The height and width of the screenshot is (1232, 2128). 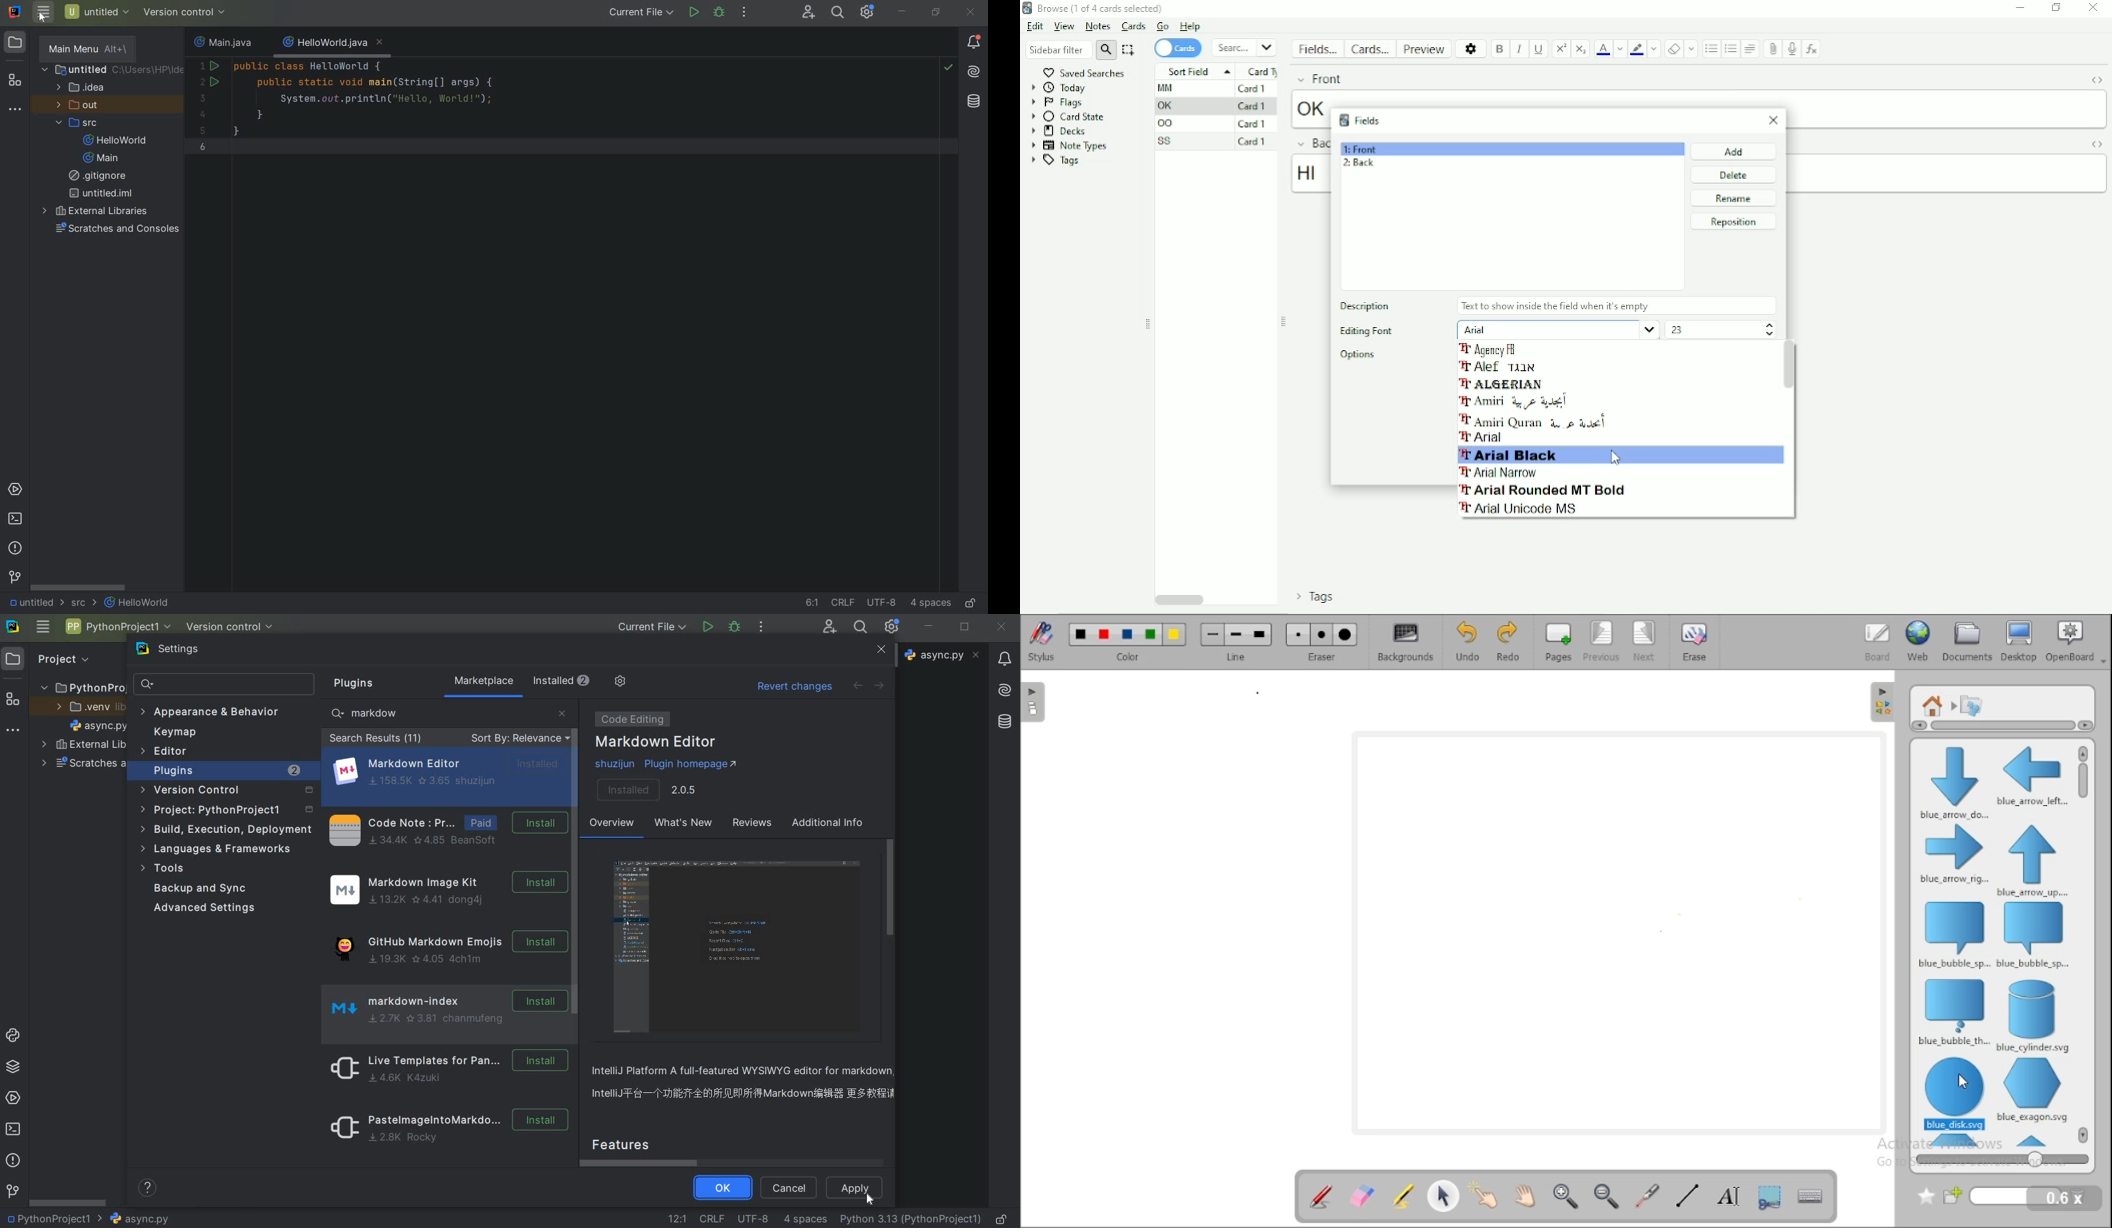 I want to click on erase, so click(x=1695, y=641).